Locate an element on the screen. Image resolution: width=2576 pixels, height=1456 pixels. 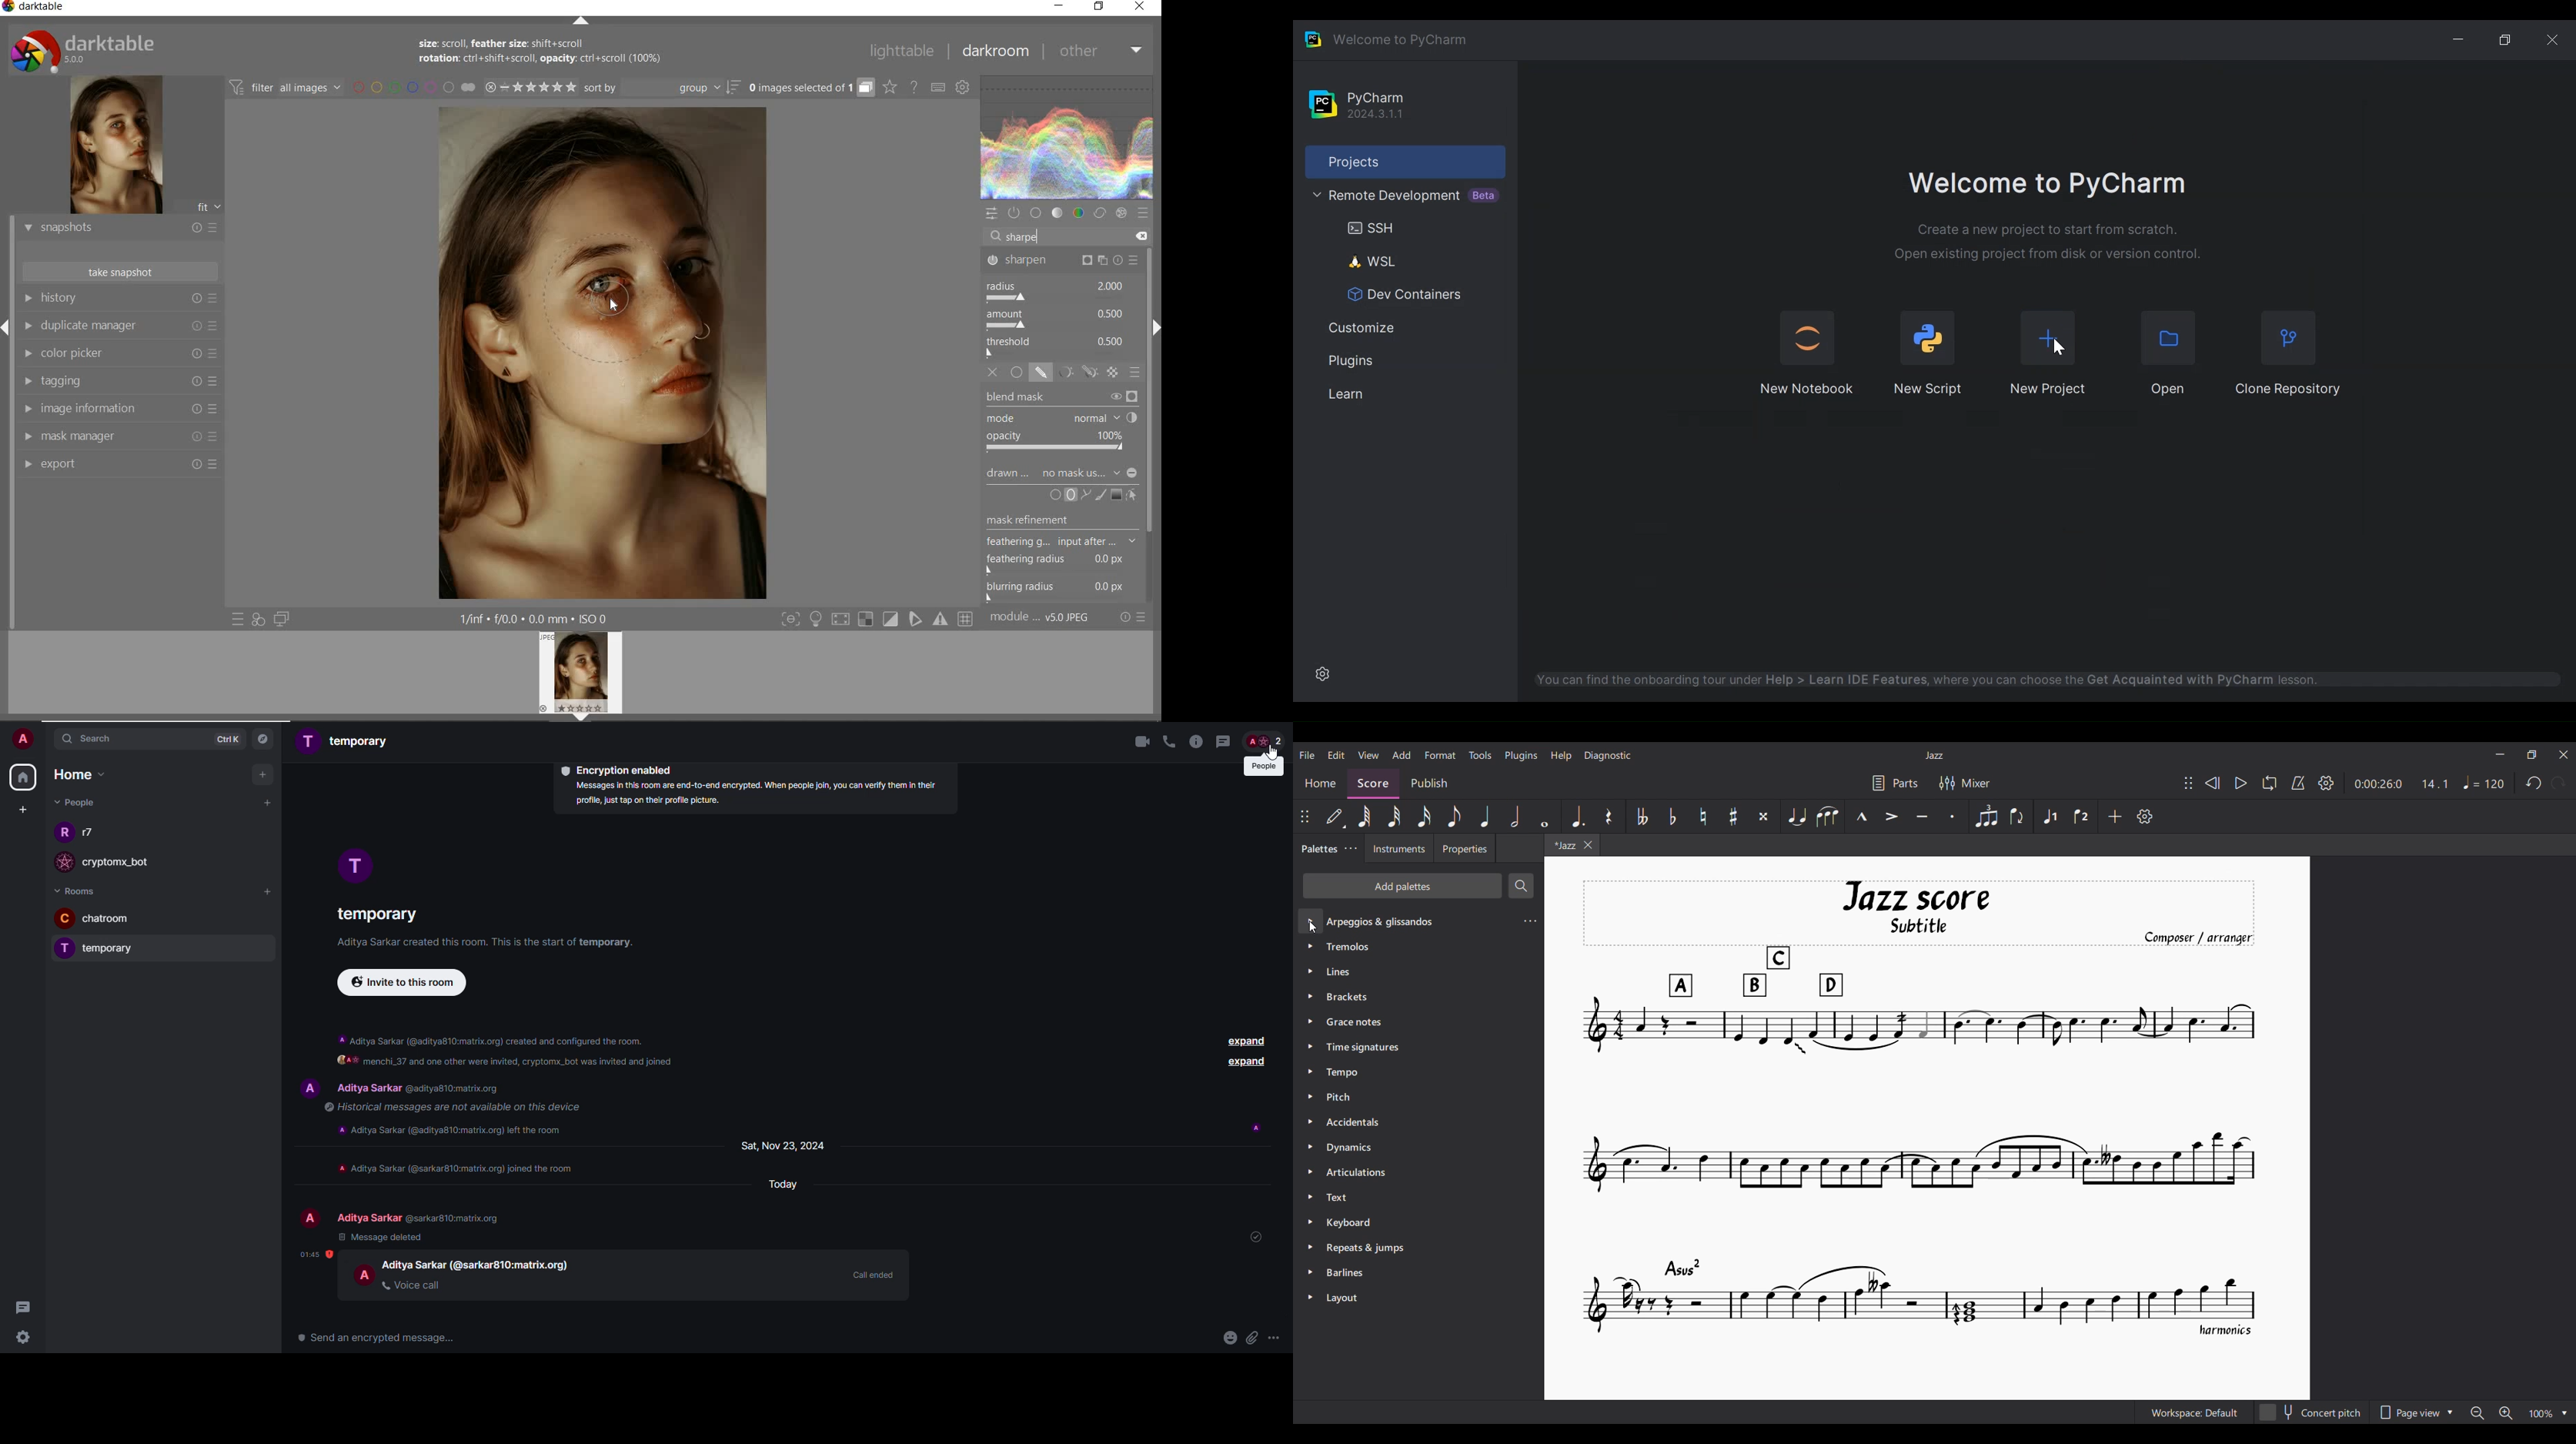
Tie is located at coordinates (1796, 816).